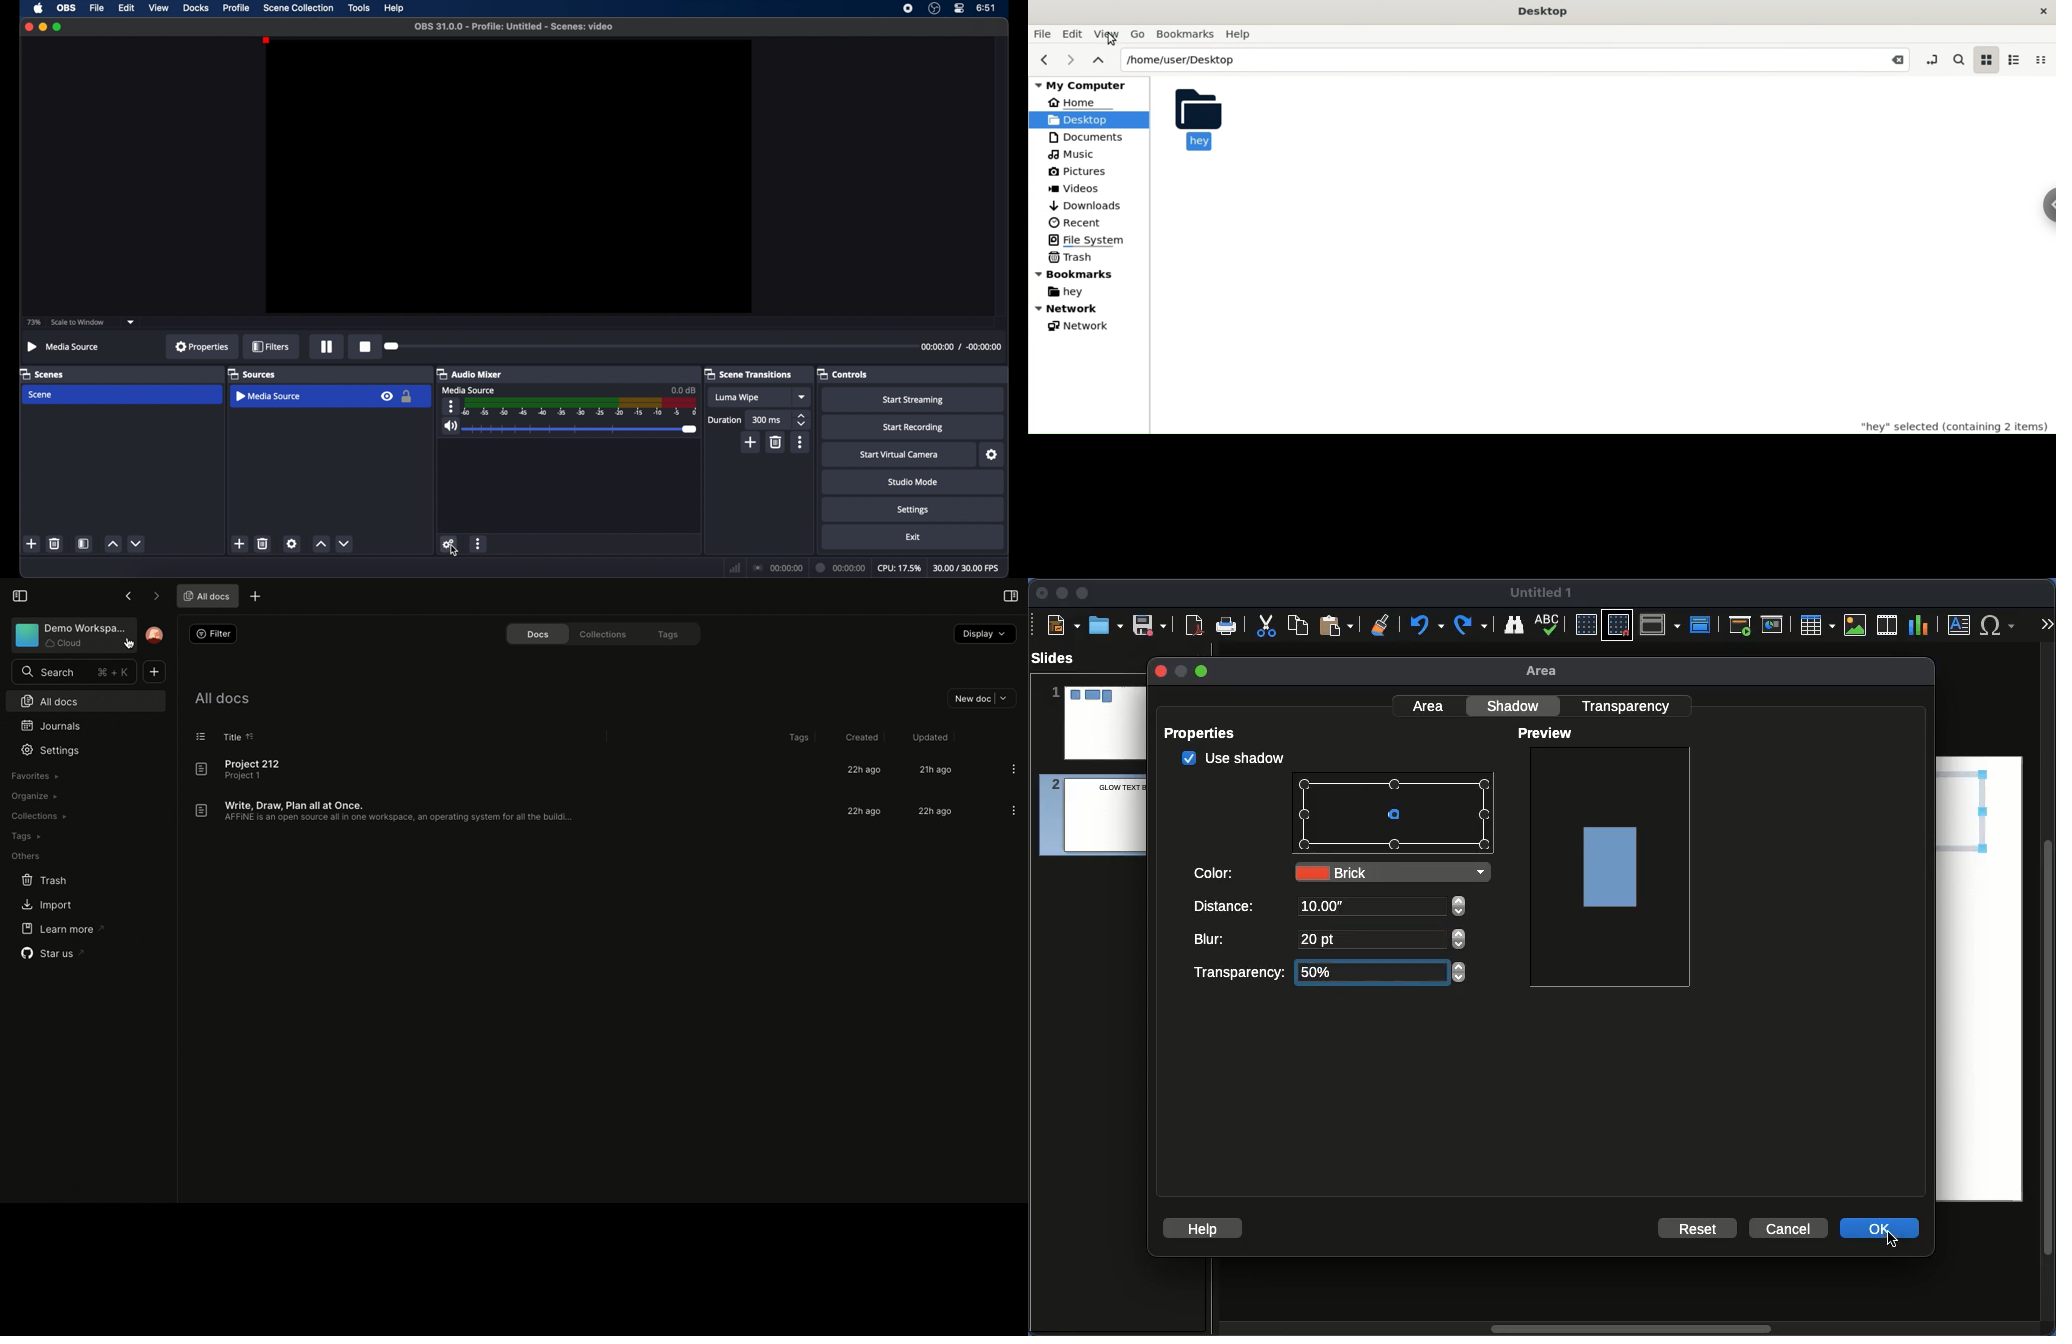 The image size is (2072, 1344). What do you see at coordinates (797, 738) in the screenshot?
I see `Tags` at bounding box center [797, 738].